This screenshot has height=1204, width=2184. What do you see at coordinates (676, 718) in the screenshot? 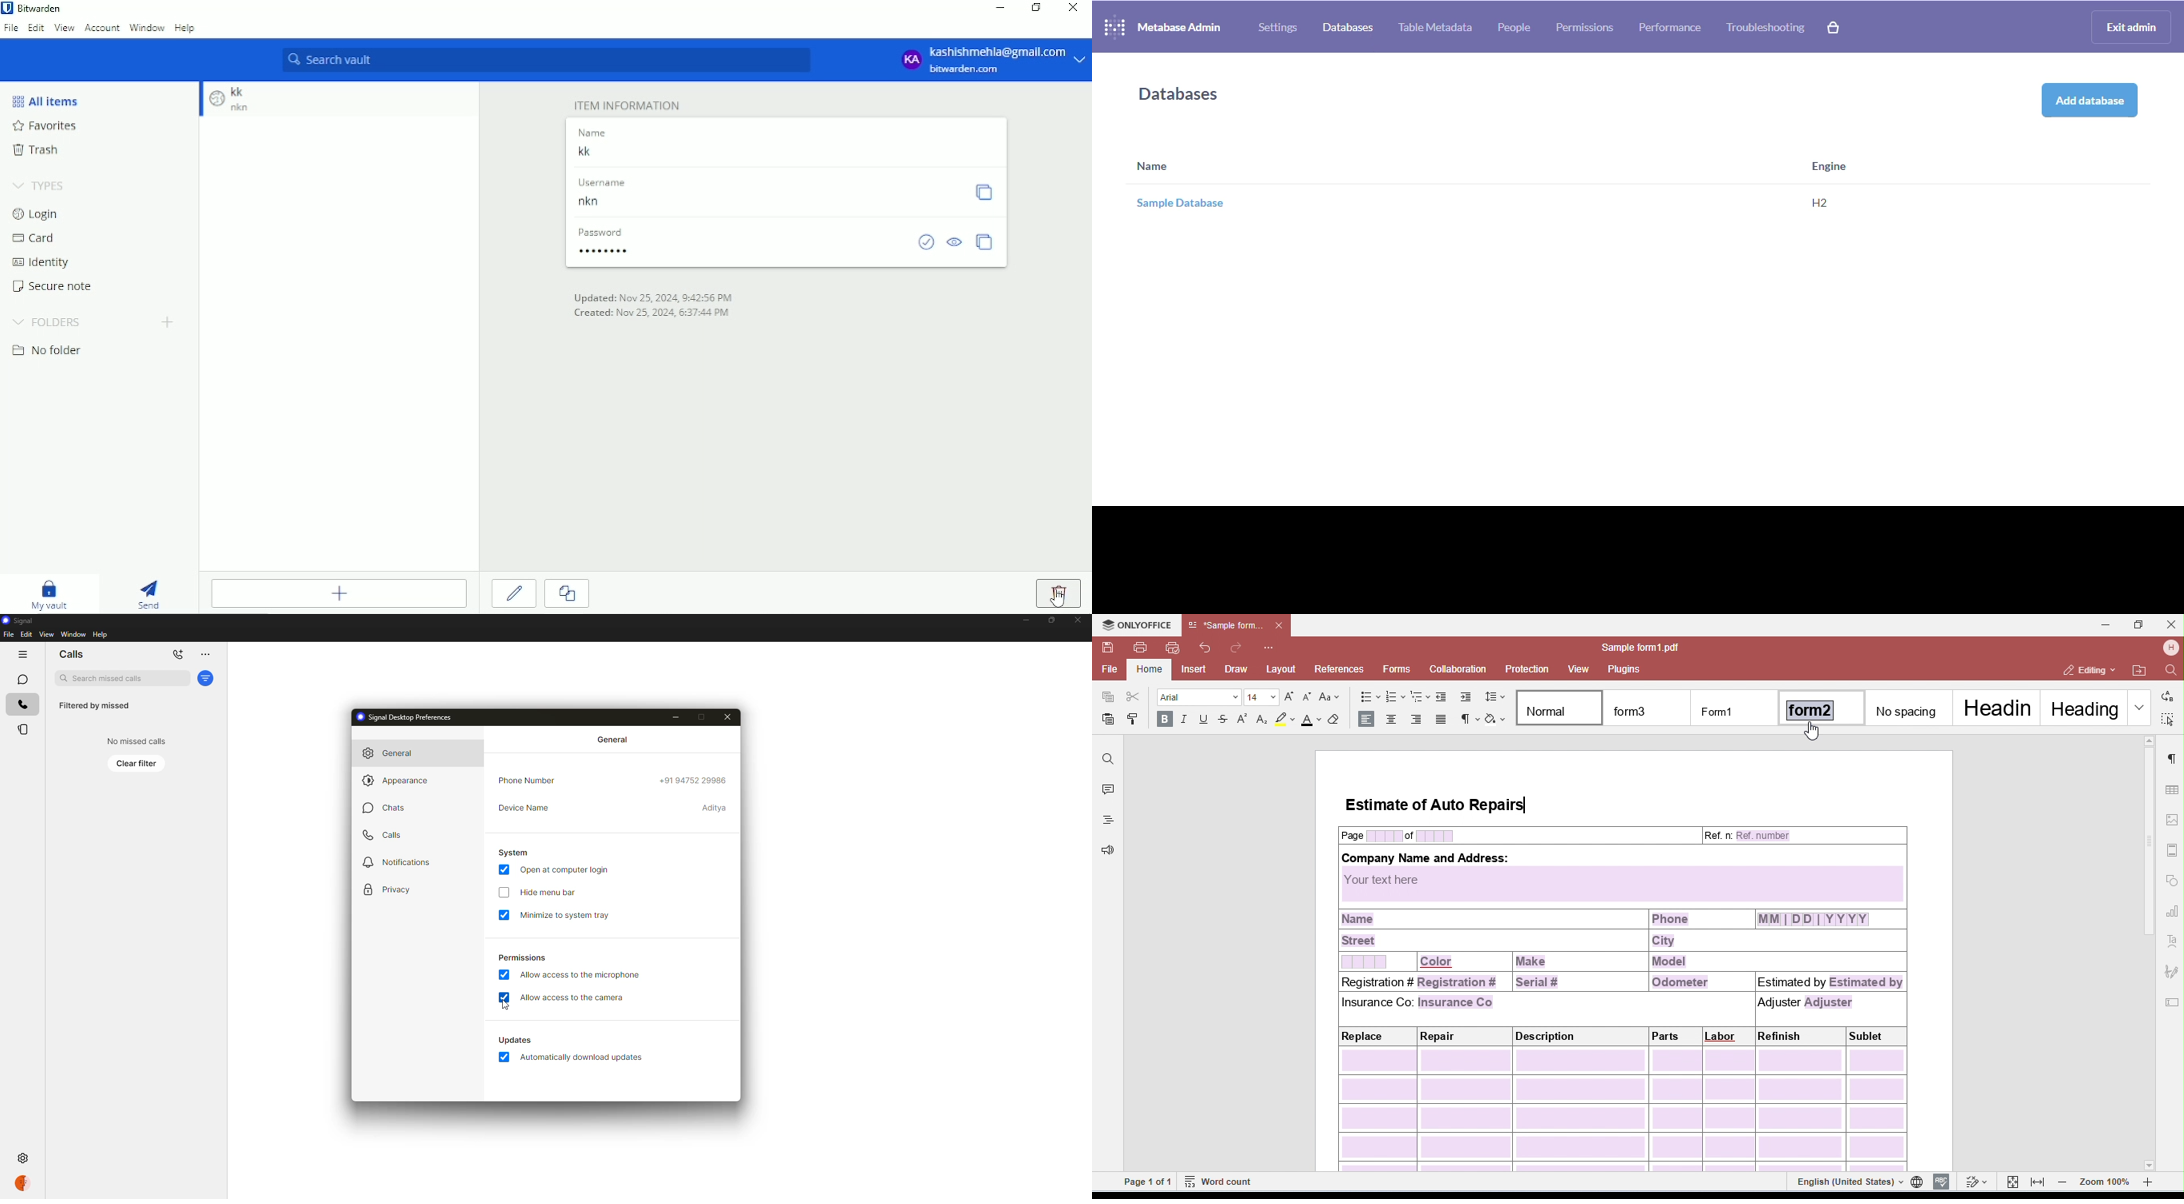
I see `minimize` at bounding box center [676, 718].